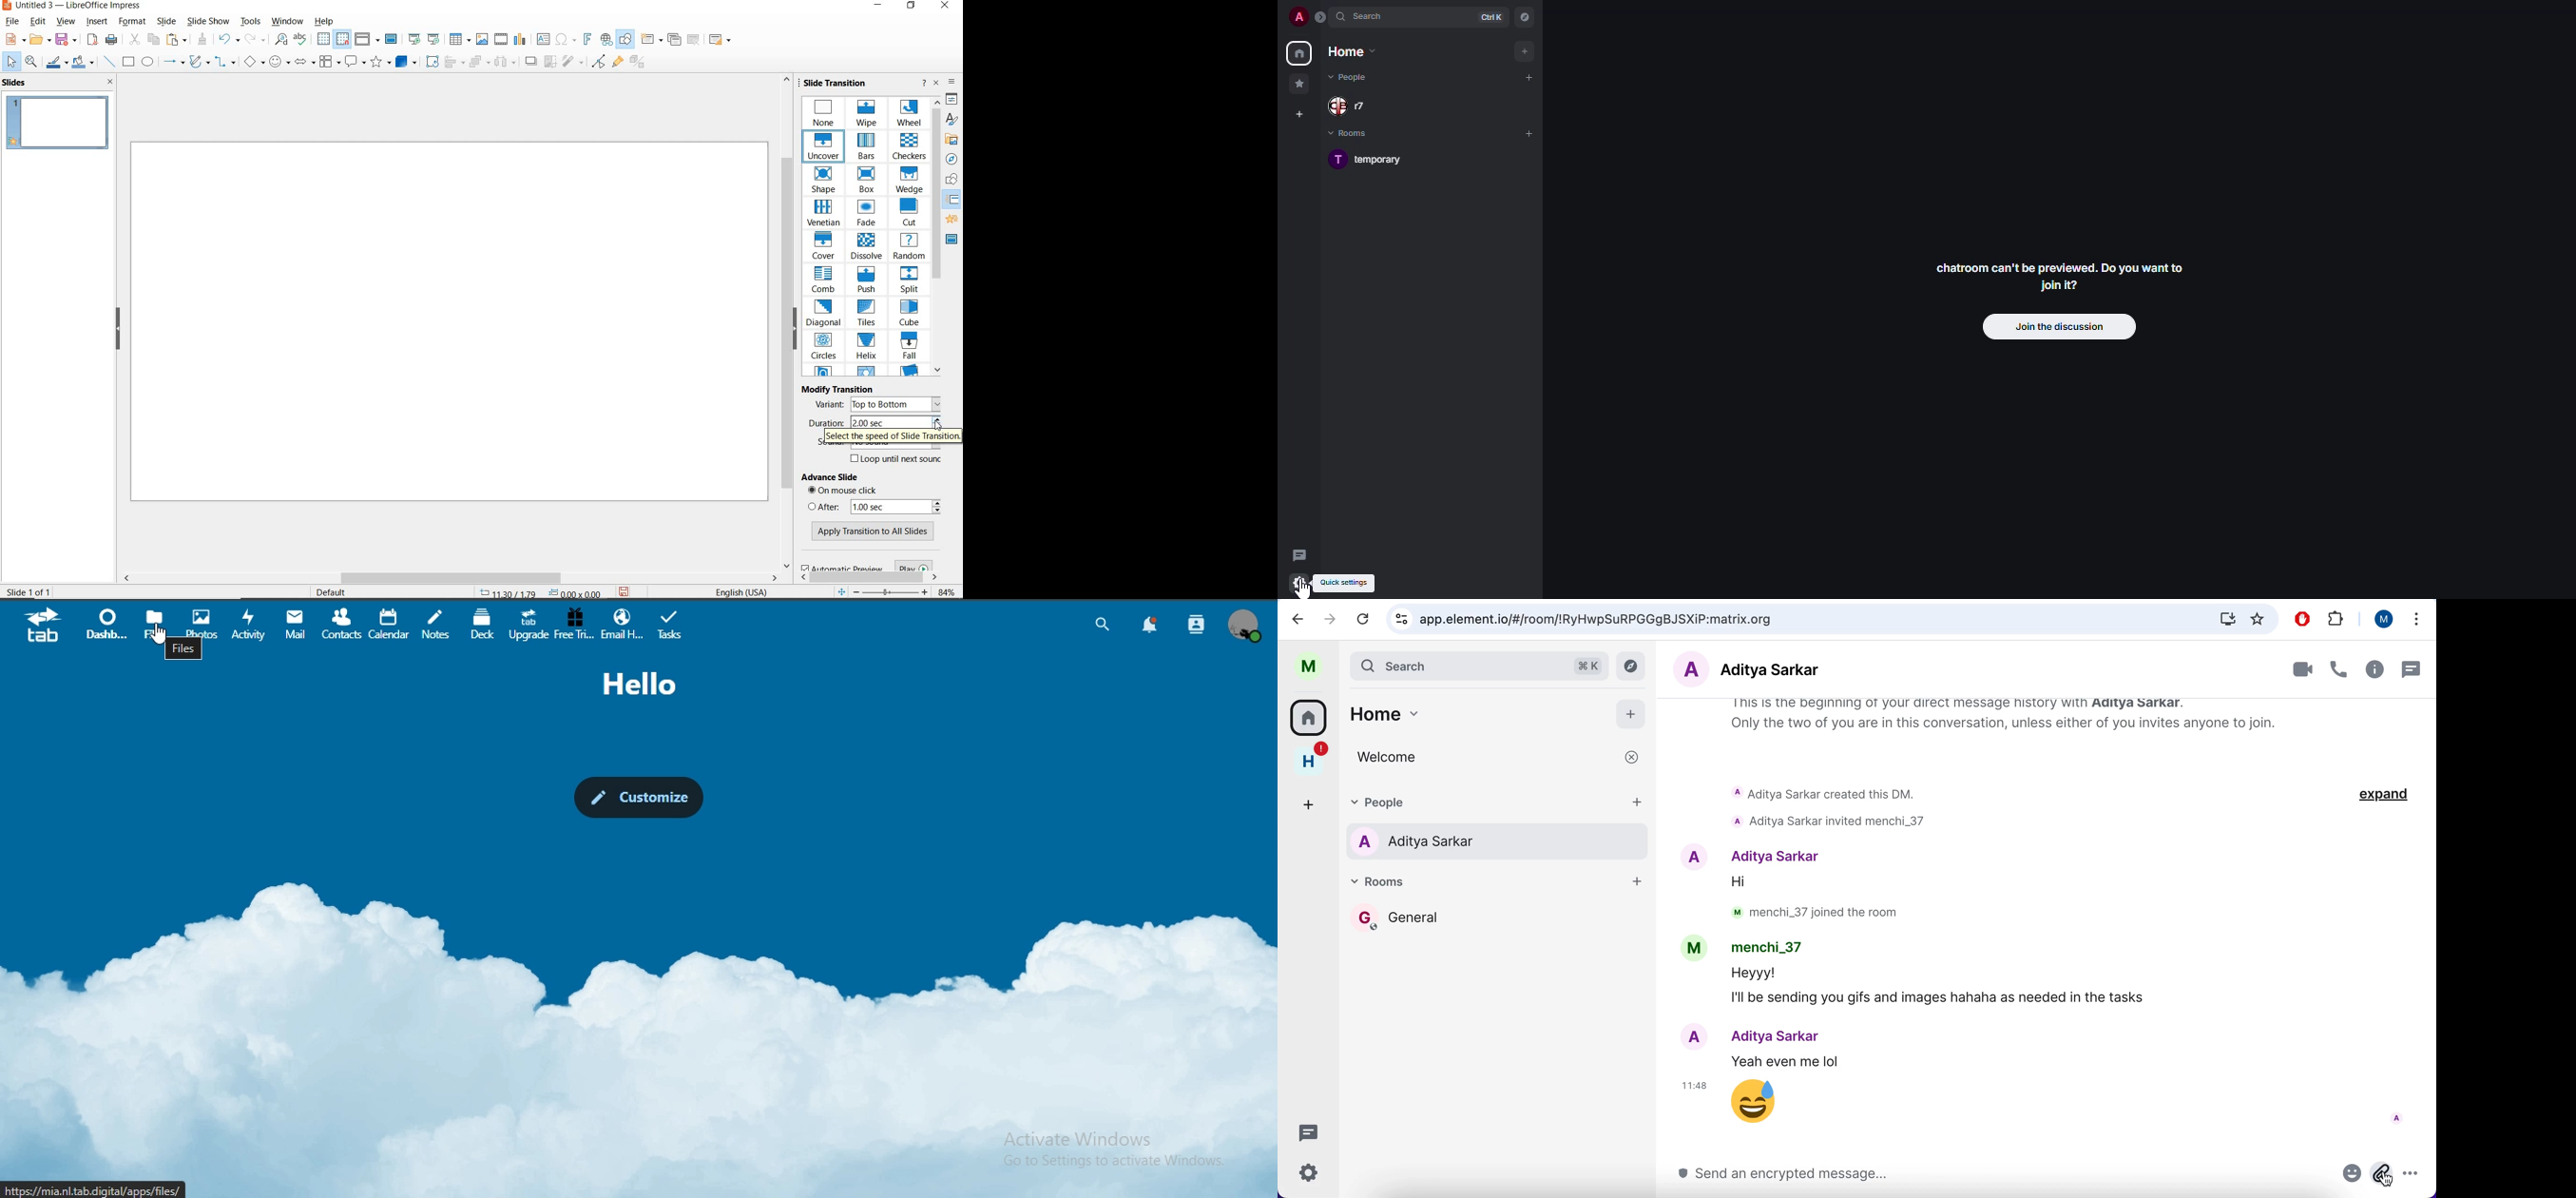  I want to click on CLOSE, so click(111, 81).